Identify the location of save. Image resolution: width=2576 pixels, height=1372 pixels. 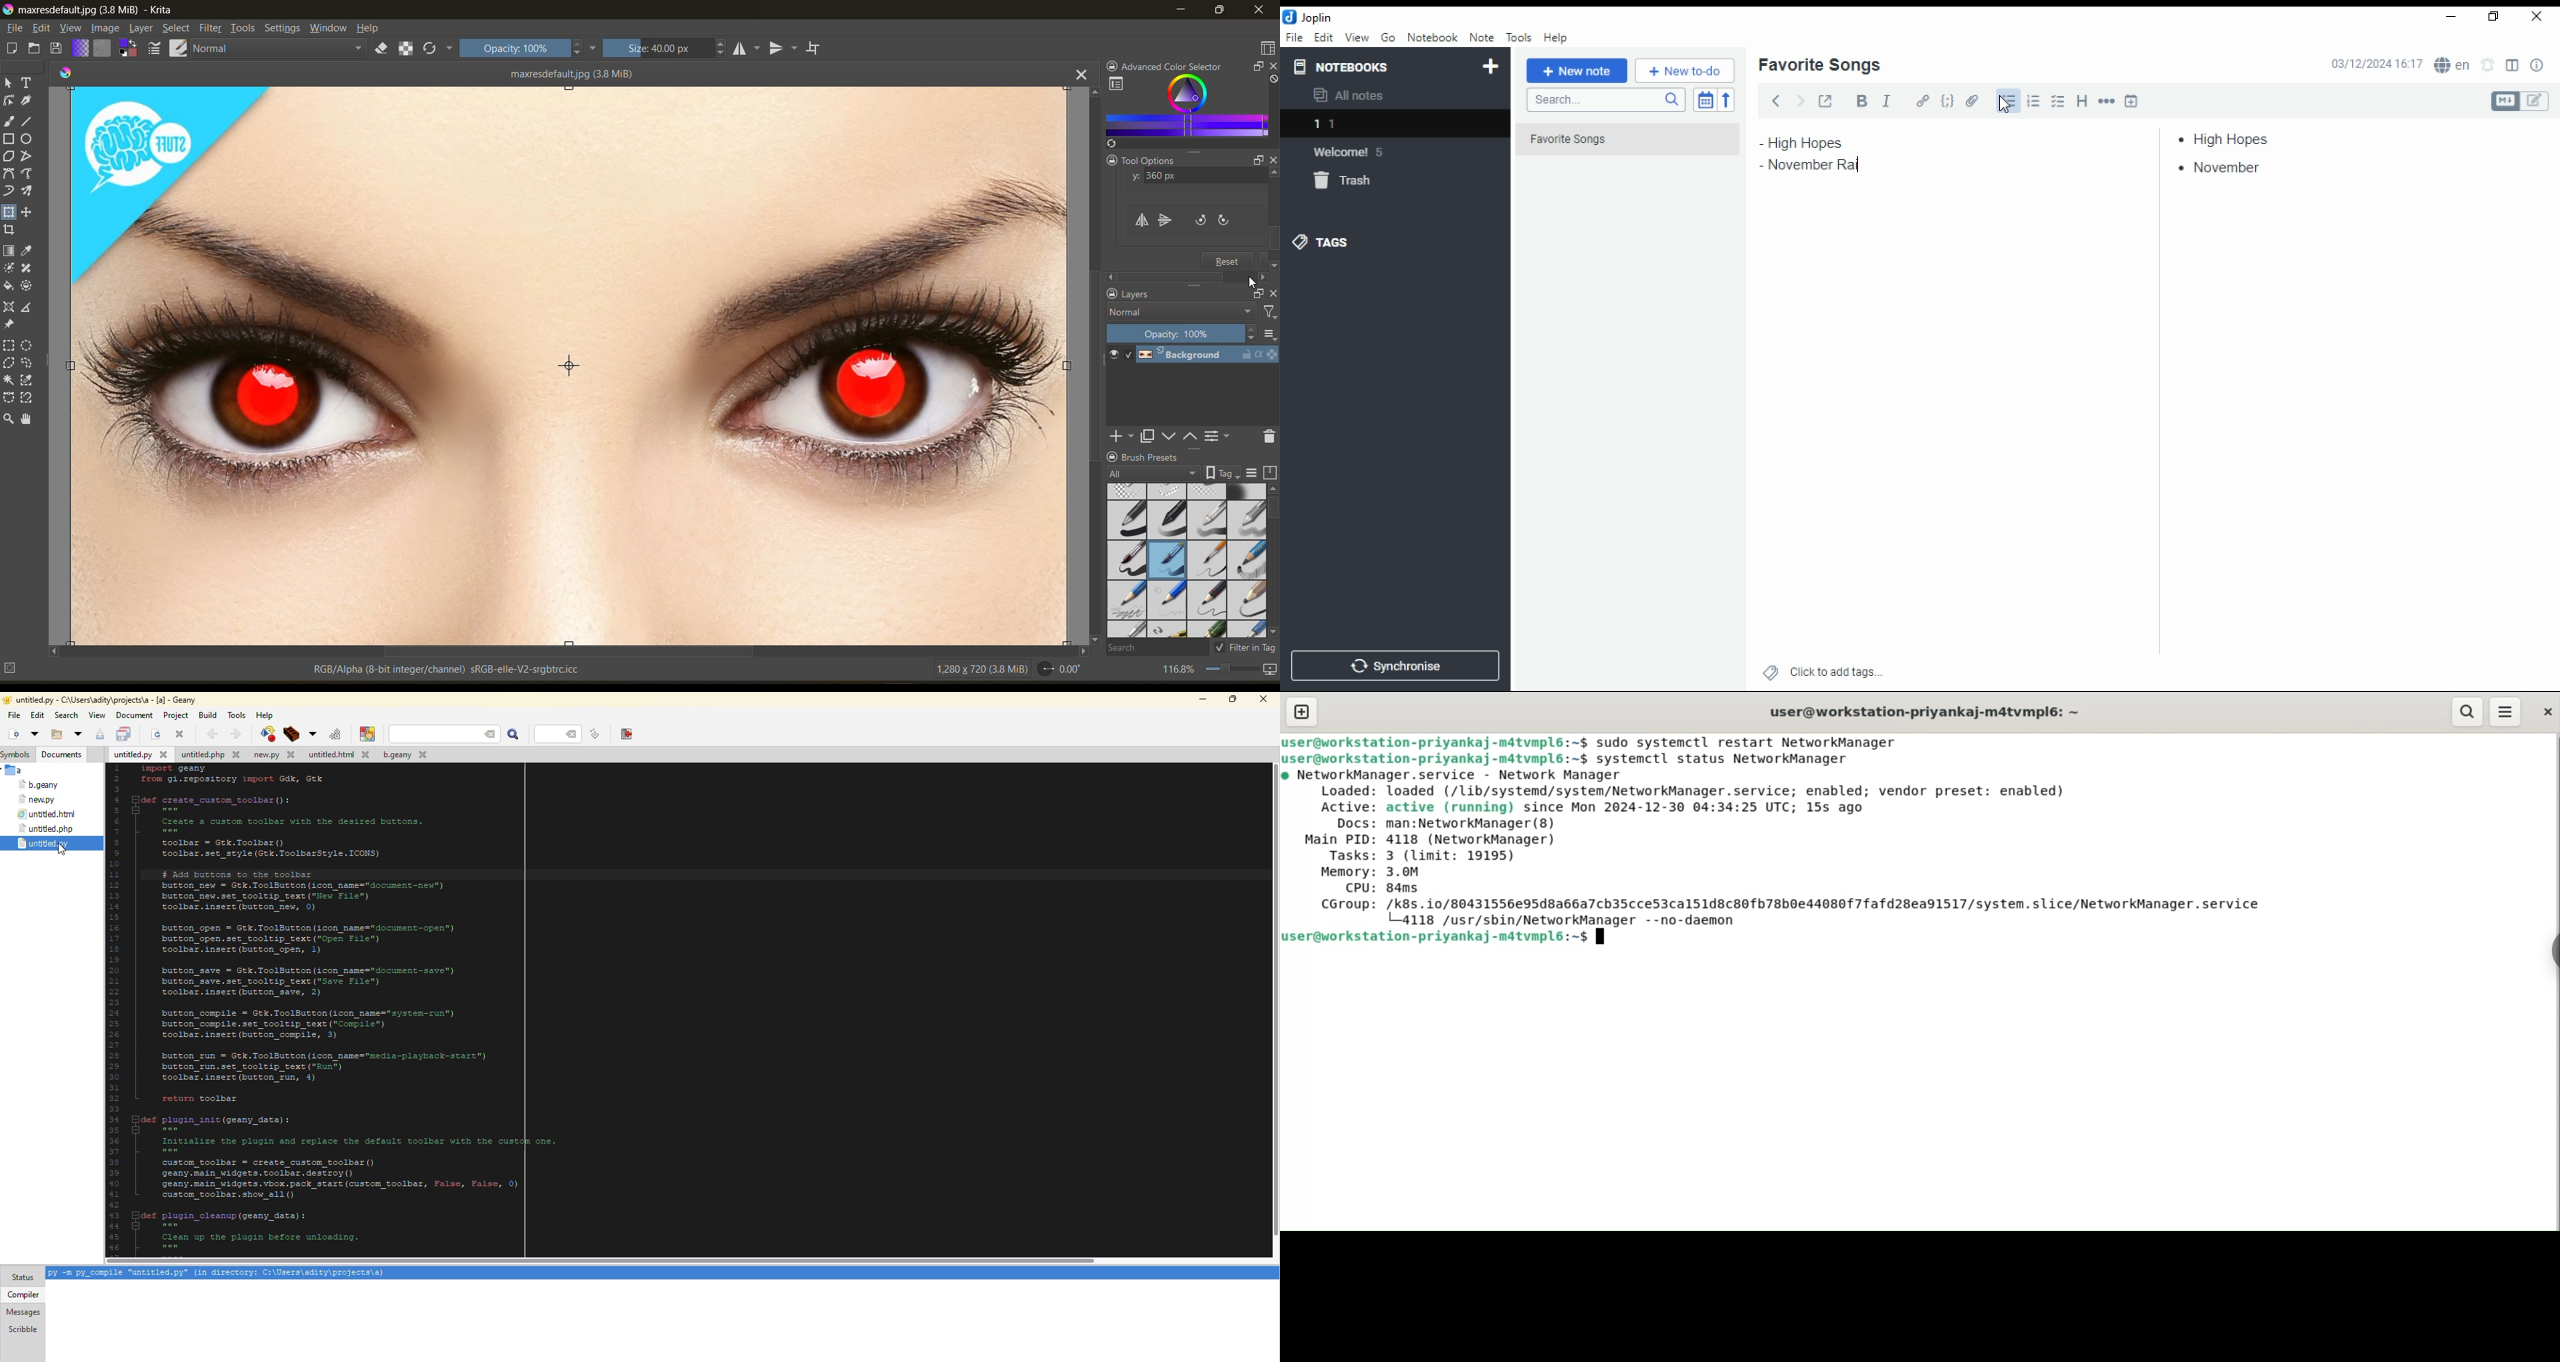
(99, 733).